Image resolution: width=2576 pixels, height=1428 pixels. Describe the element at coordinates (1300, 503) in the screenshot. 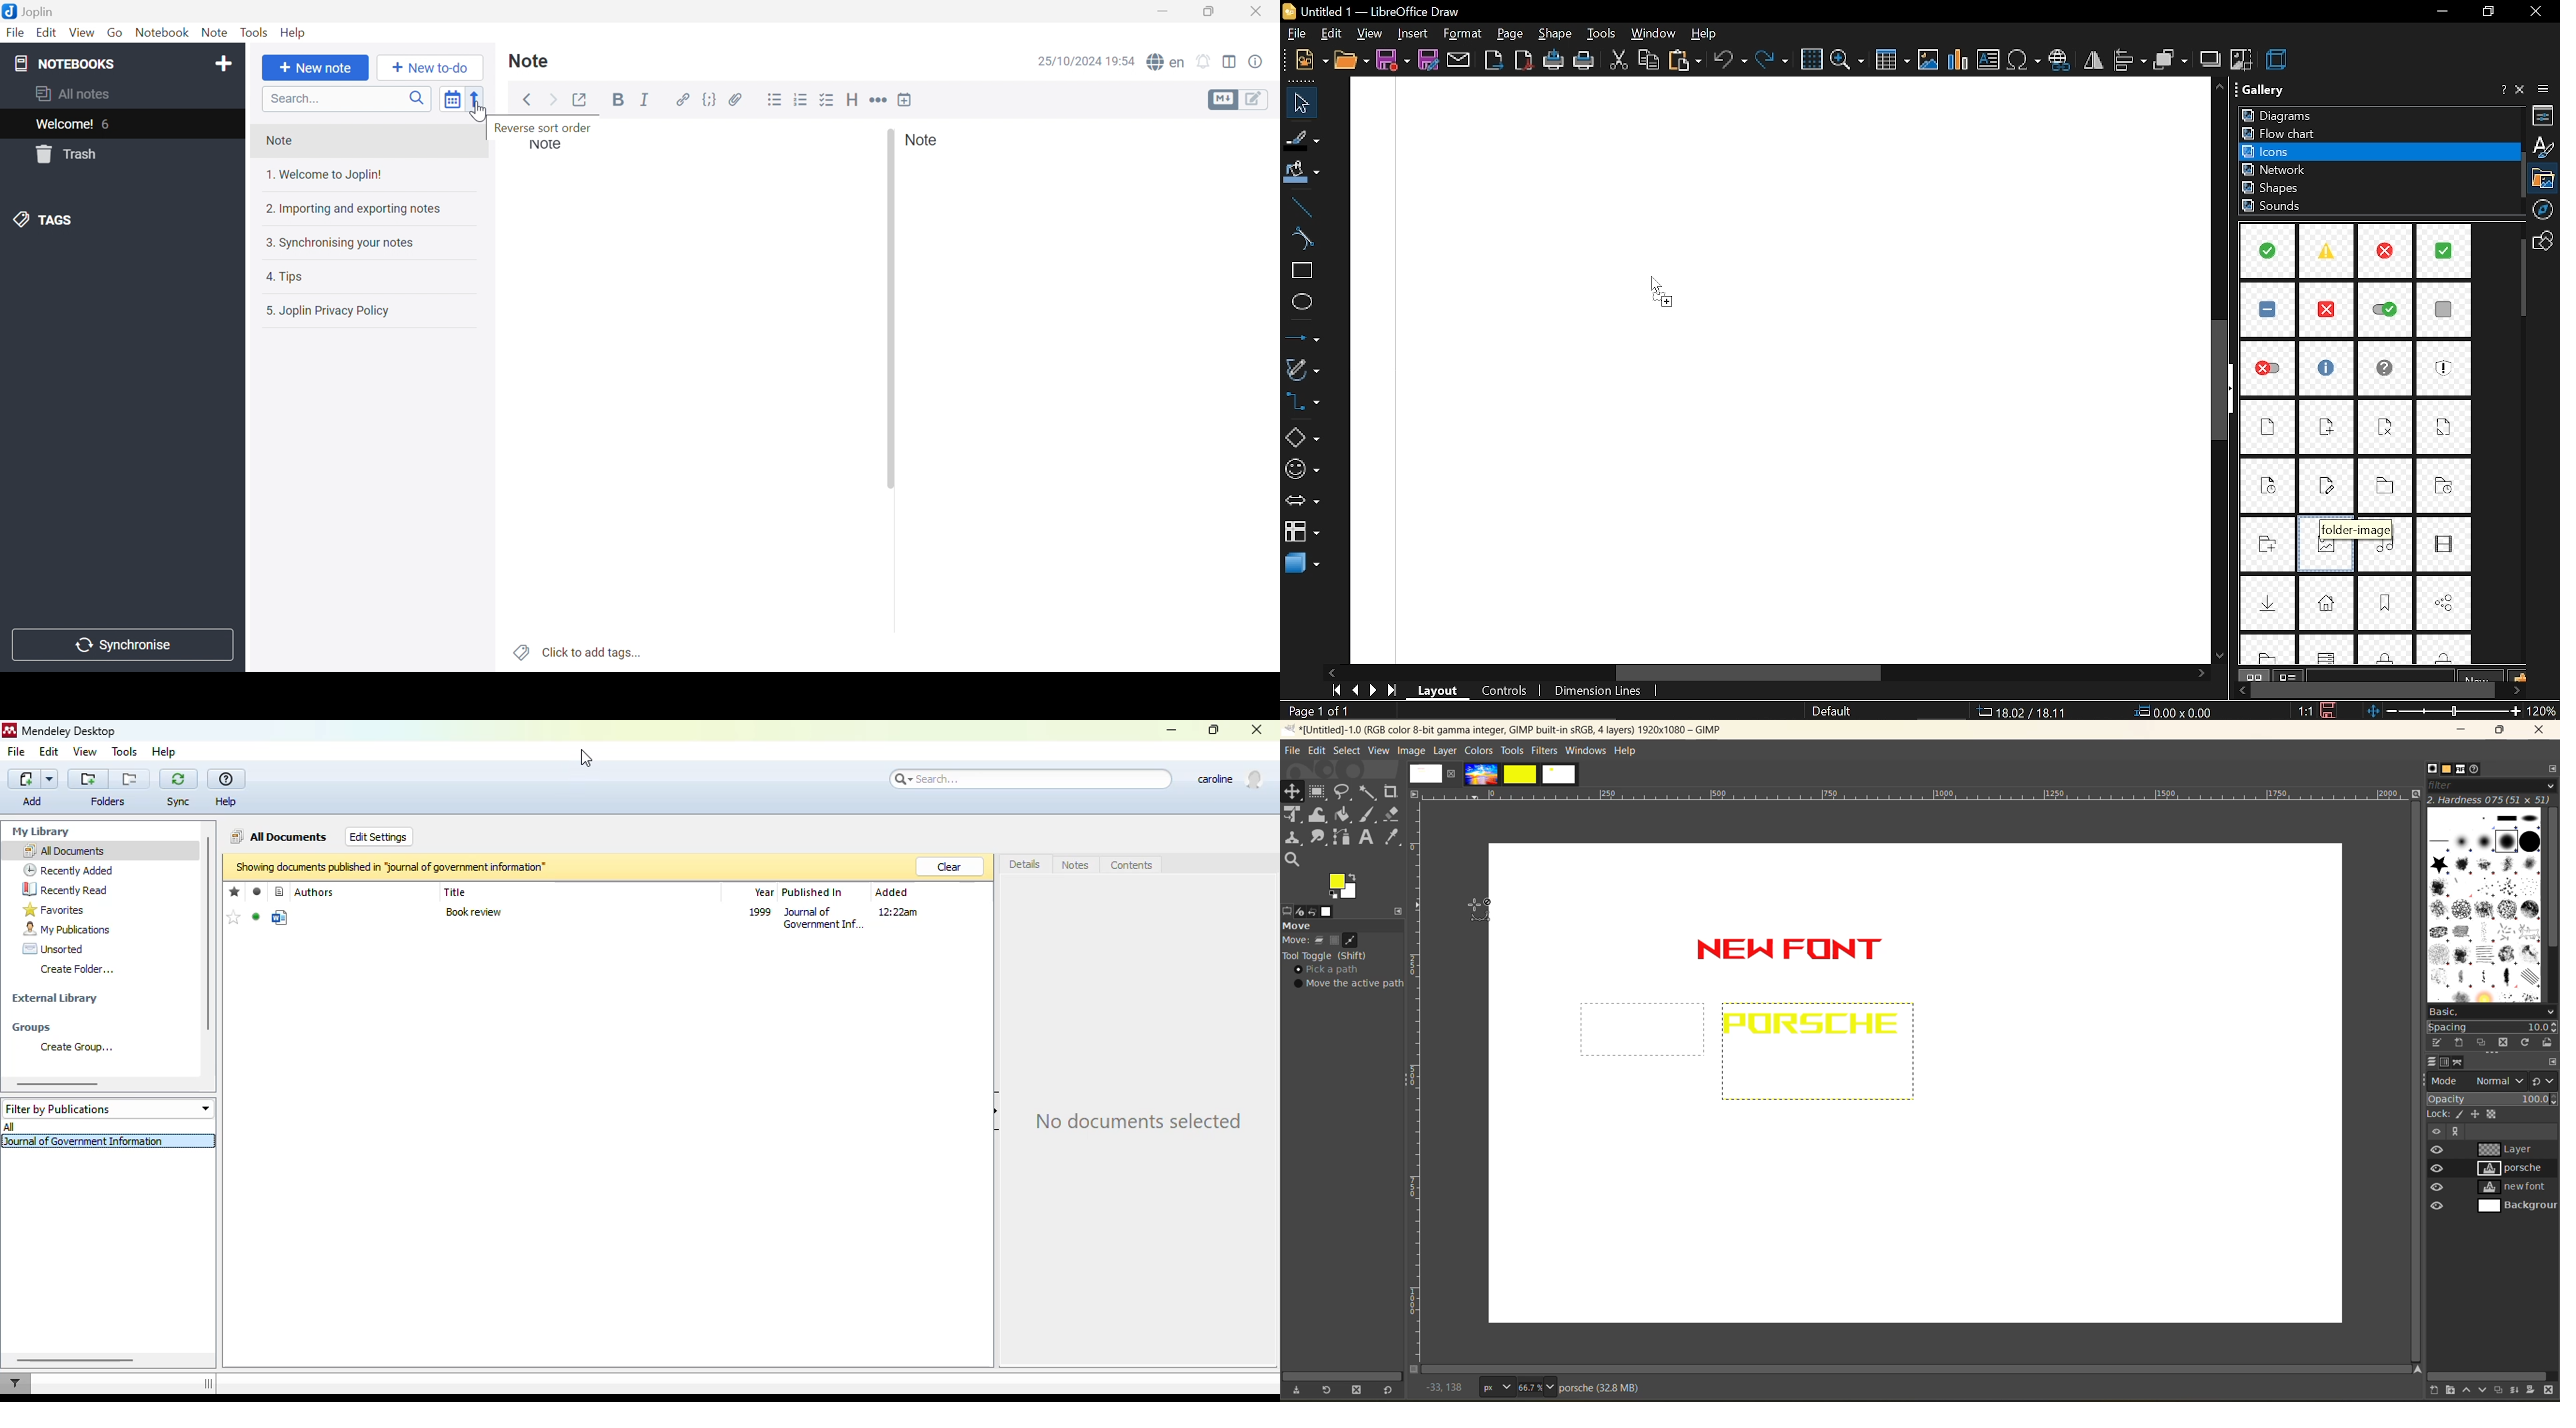

I see `arrows` at that location.